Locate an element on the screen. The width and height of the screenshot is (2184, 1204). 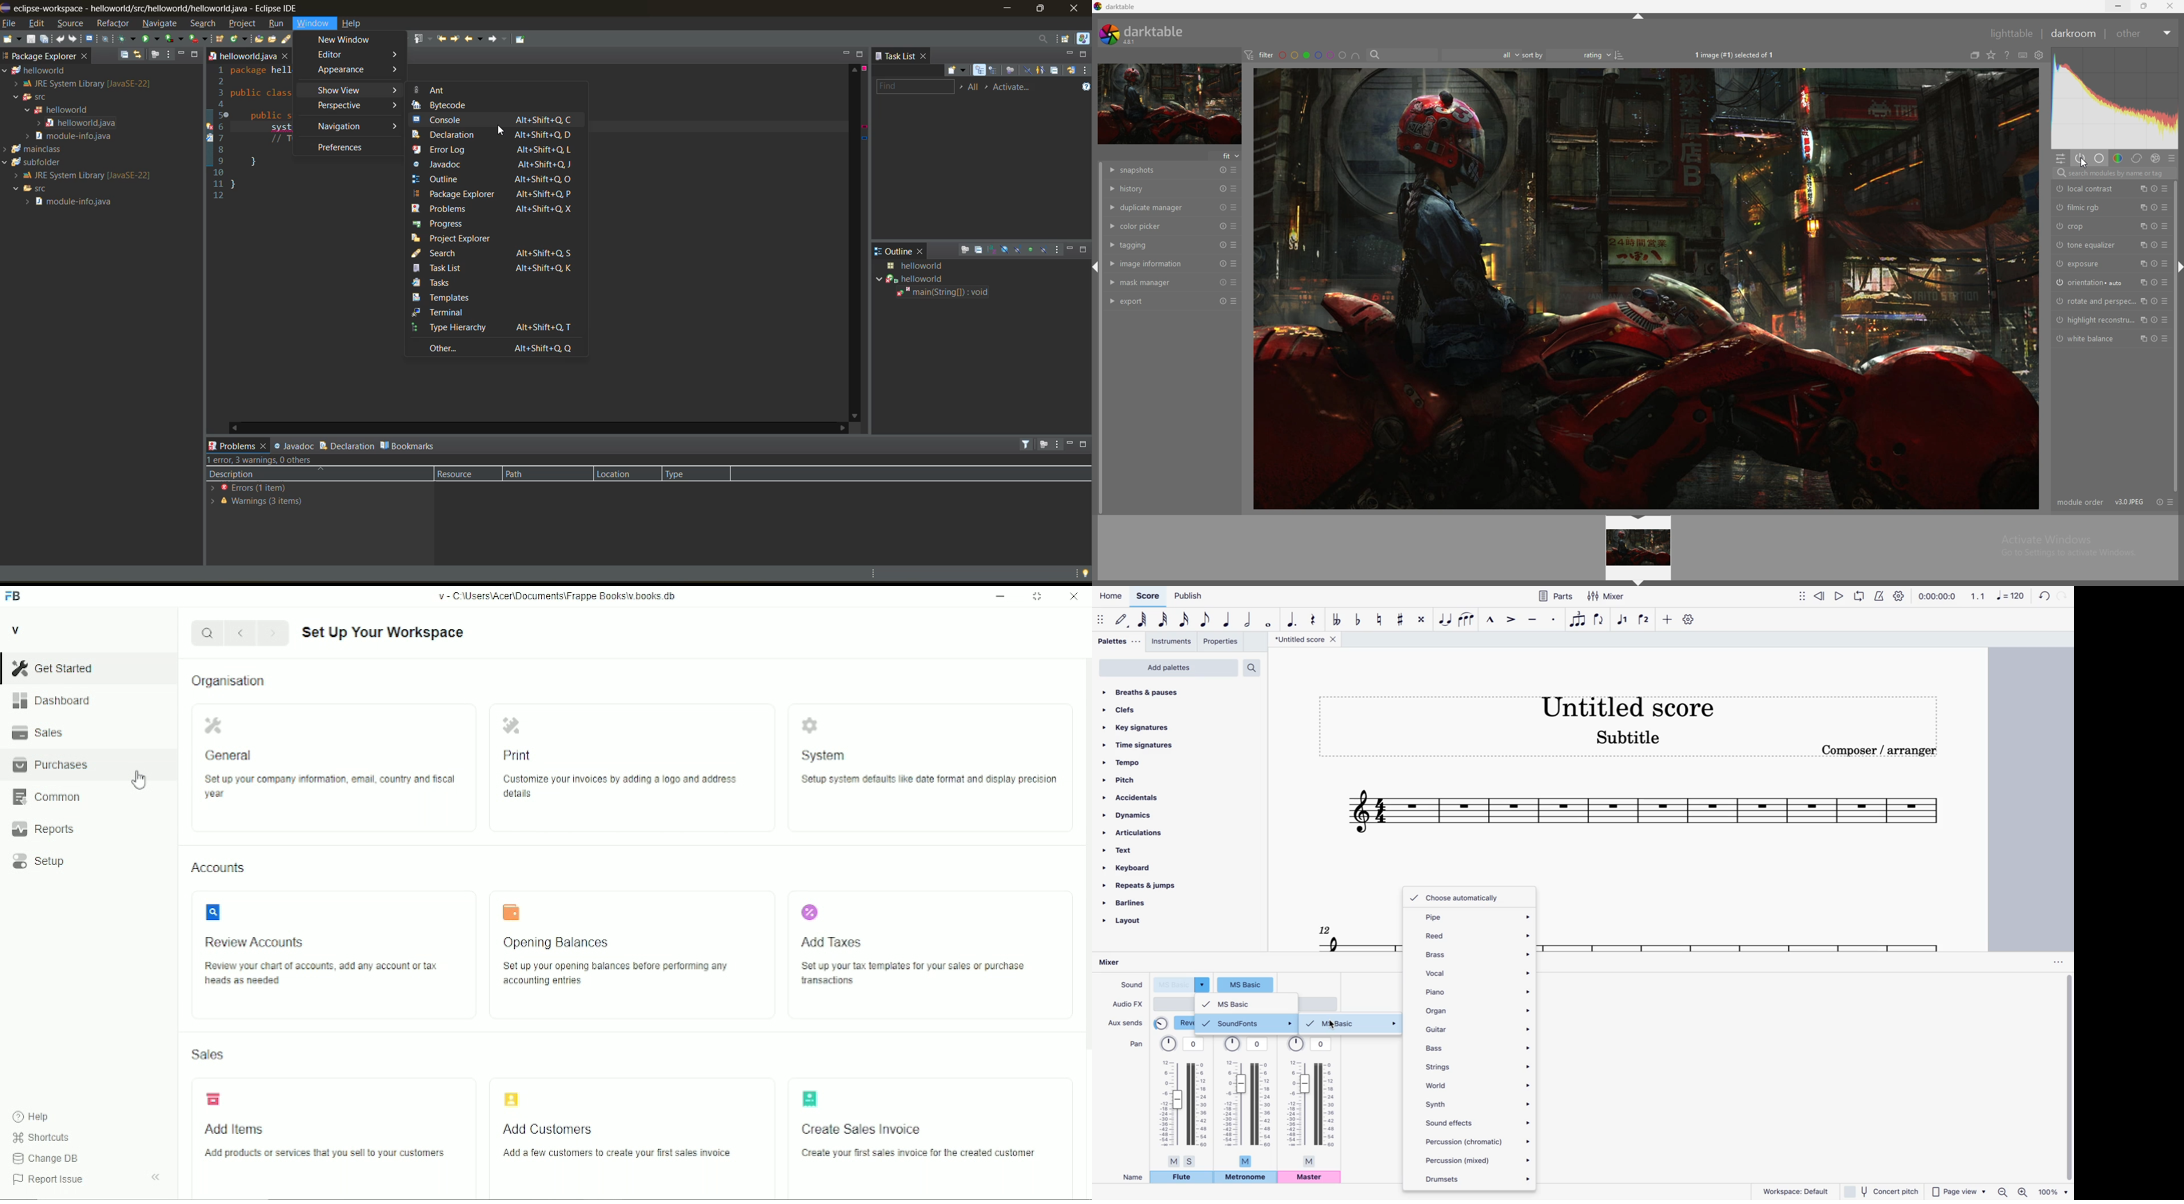
color labels is located at coordinates (1313, 55).